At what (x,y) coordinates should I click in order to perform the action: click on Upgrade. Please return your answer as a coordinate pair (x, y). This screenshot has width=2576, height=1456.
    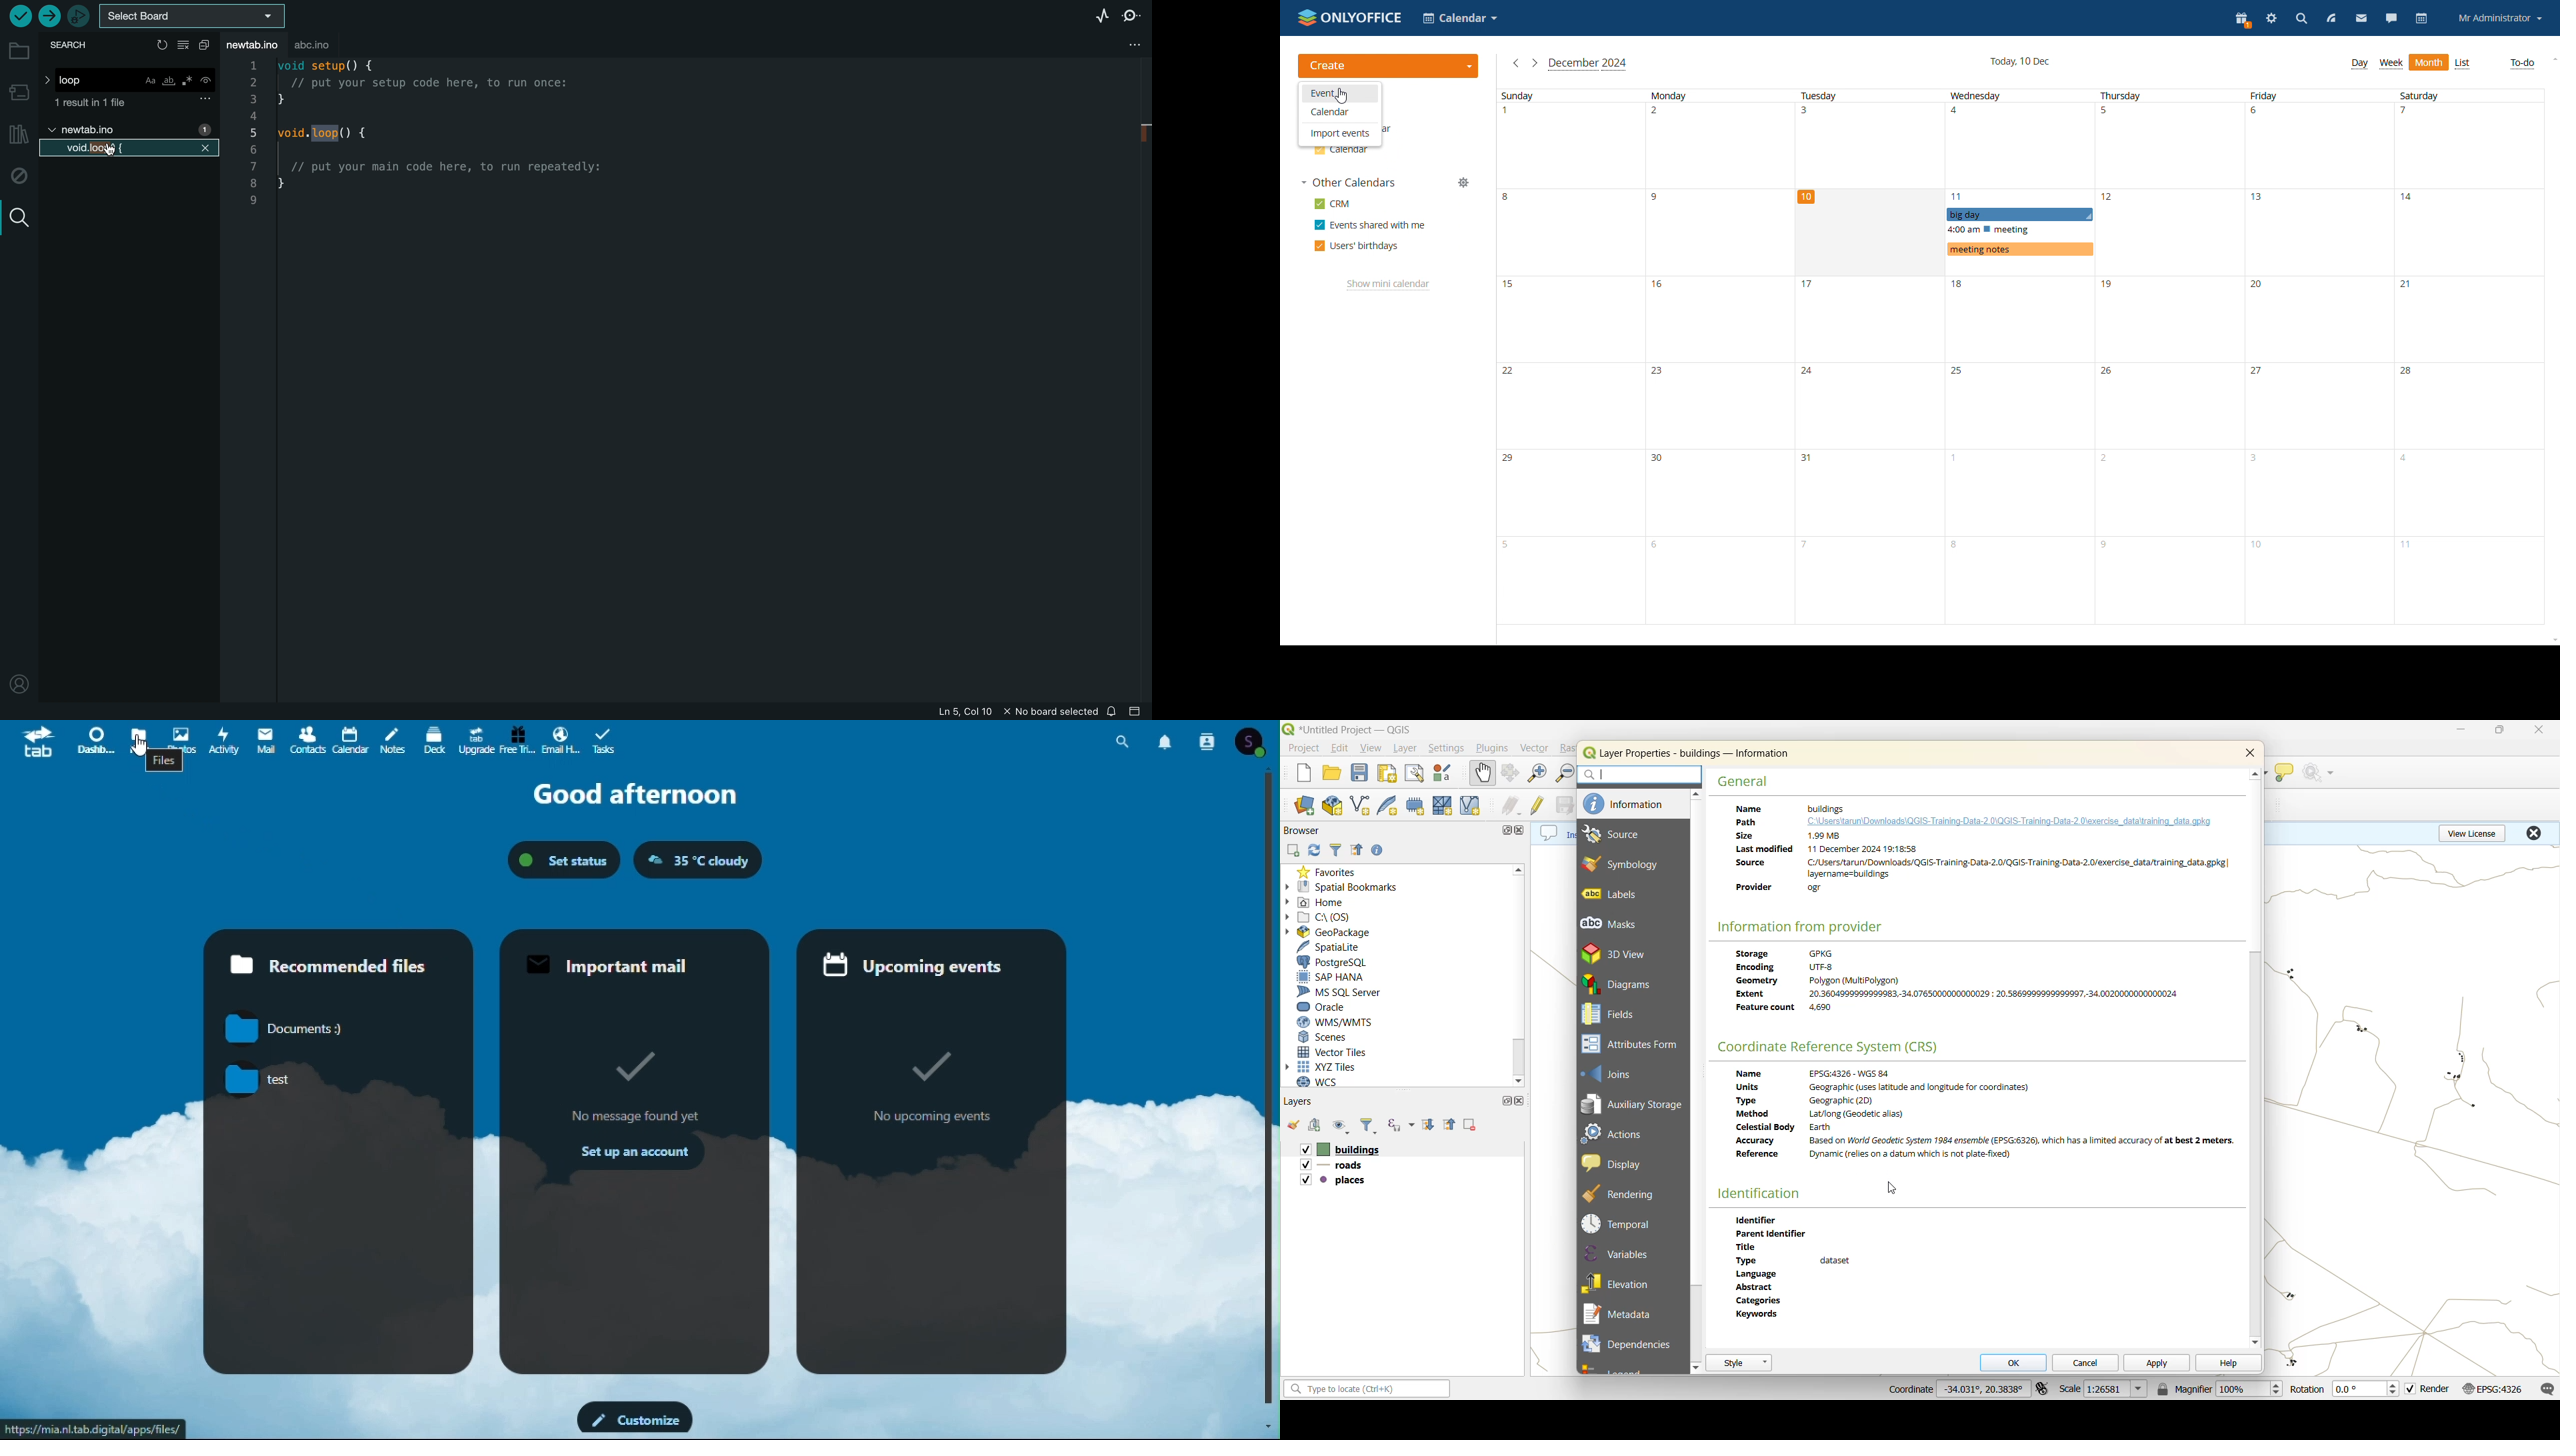
    Looking at the image, I should click on (476, 740).